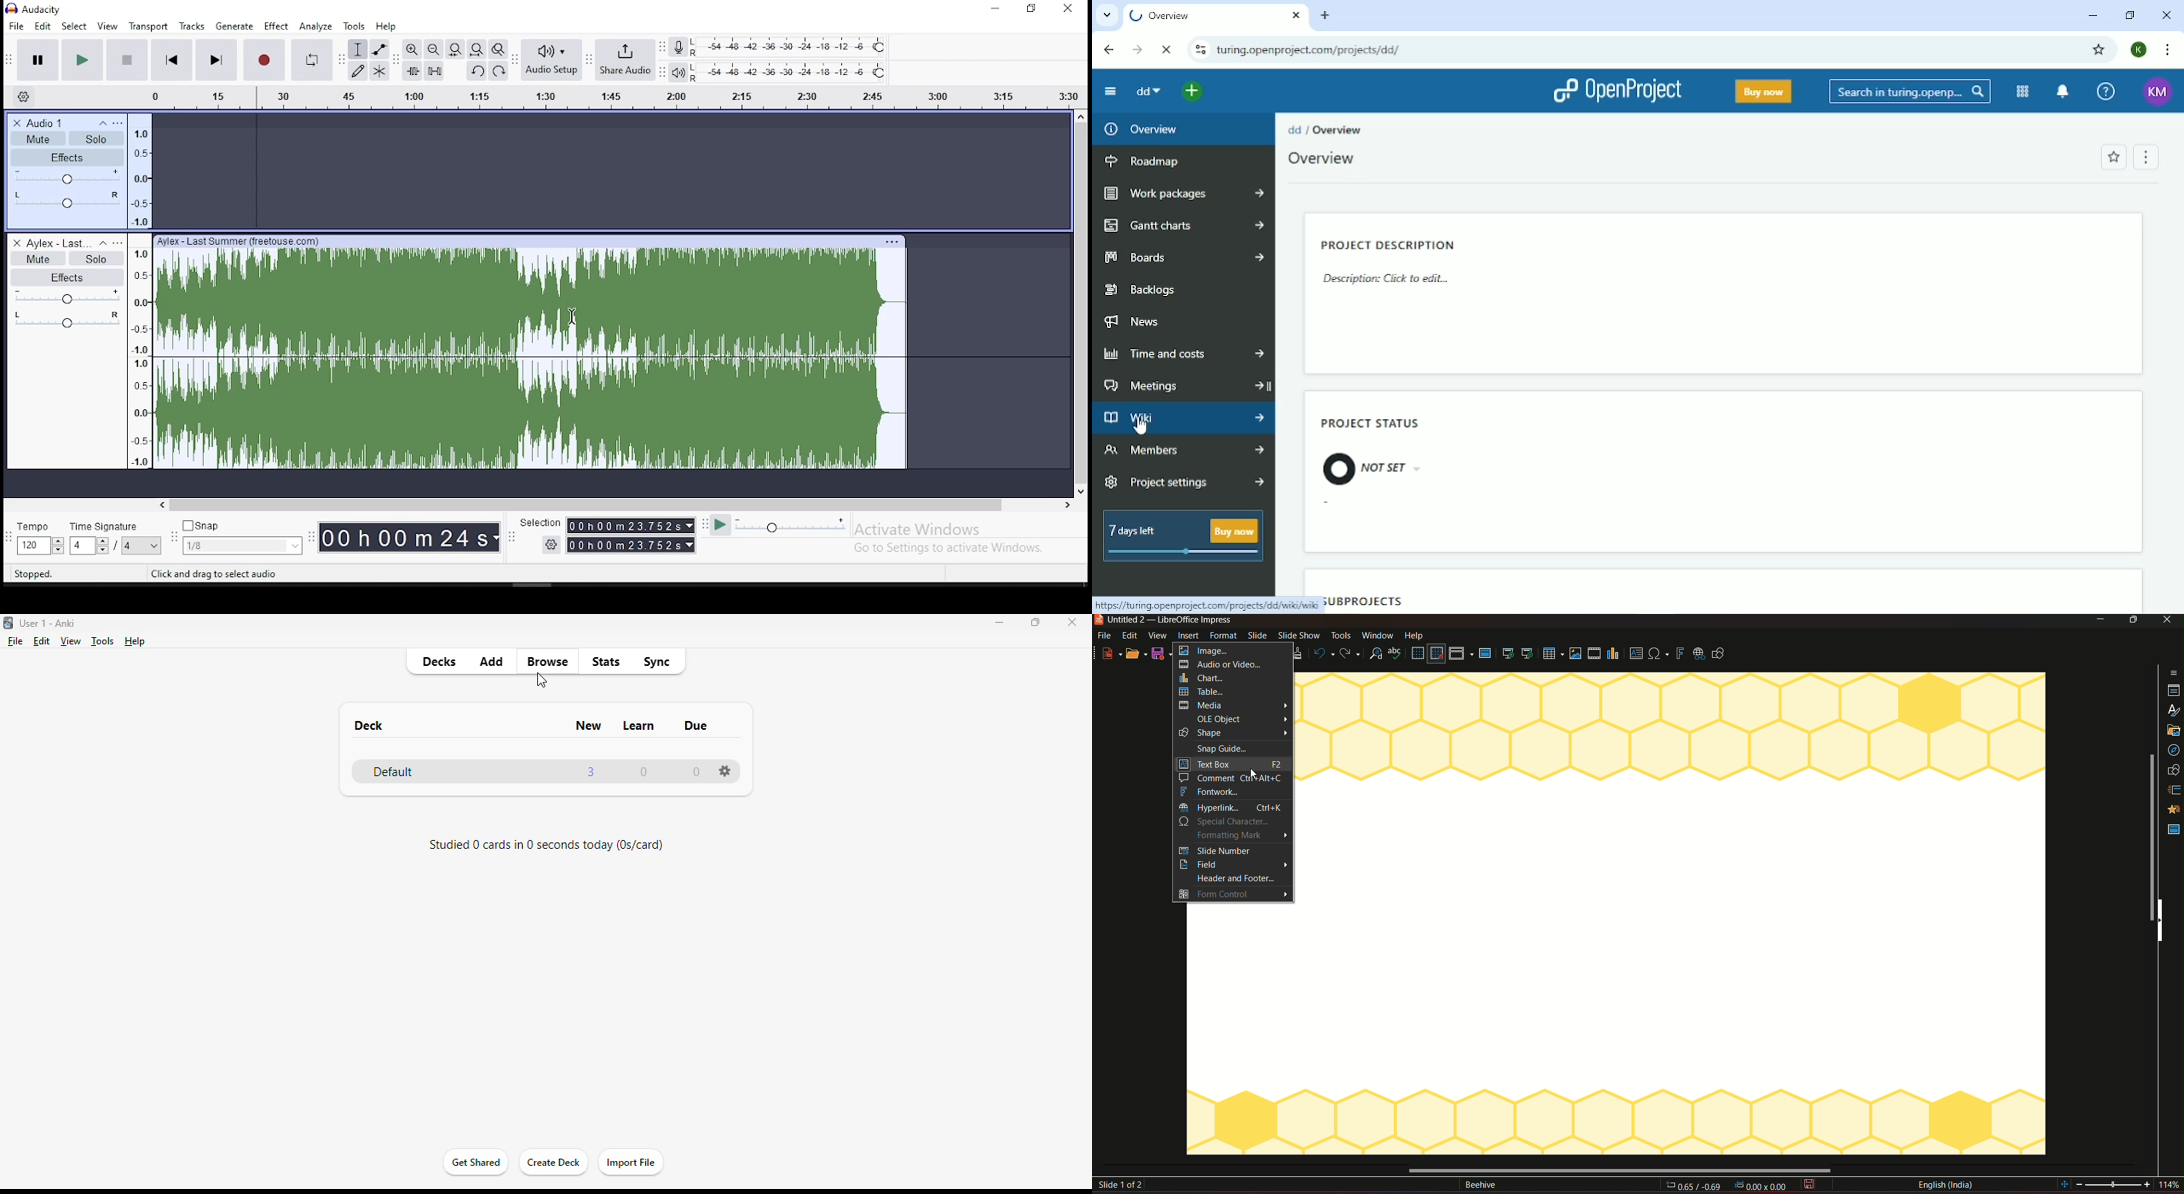  What do you see at coordinates (1173, 481) in the screenshot?
I see `Project settings` at bounding box center [1173, 481].